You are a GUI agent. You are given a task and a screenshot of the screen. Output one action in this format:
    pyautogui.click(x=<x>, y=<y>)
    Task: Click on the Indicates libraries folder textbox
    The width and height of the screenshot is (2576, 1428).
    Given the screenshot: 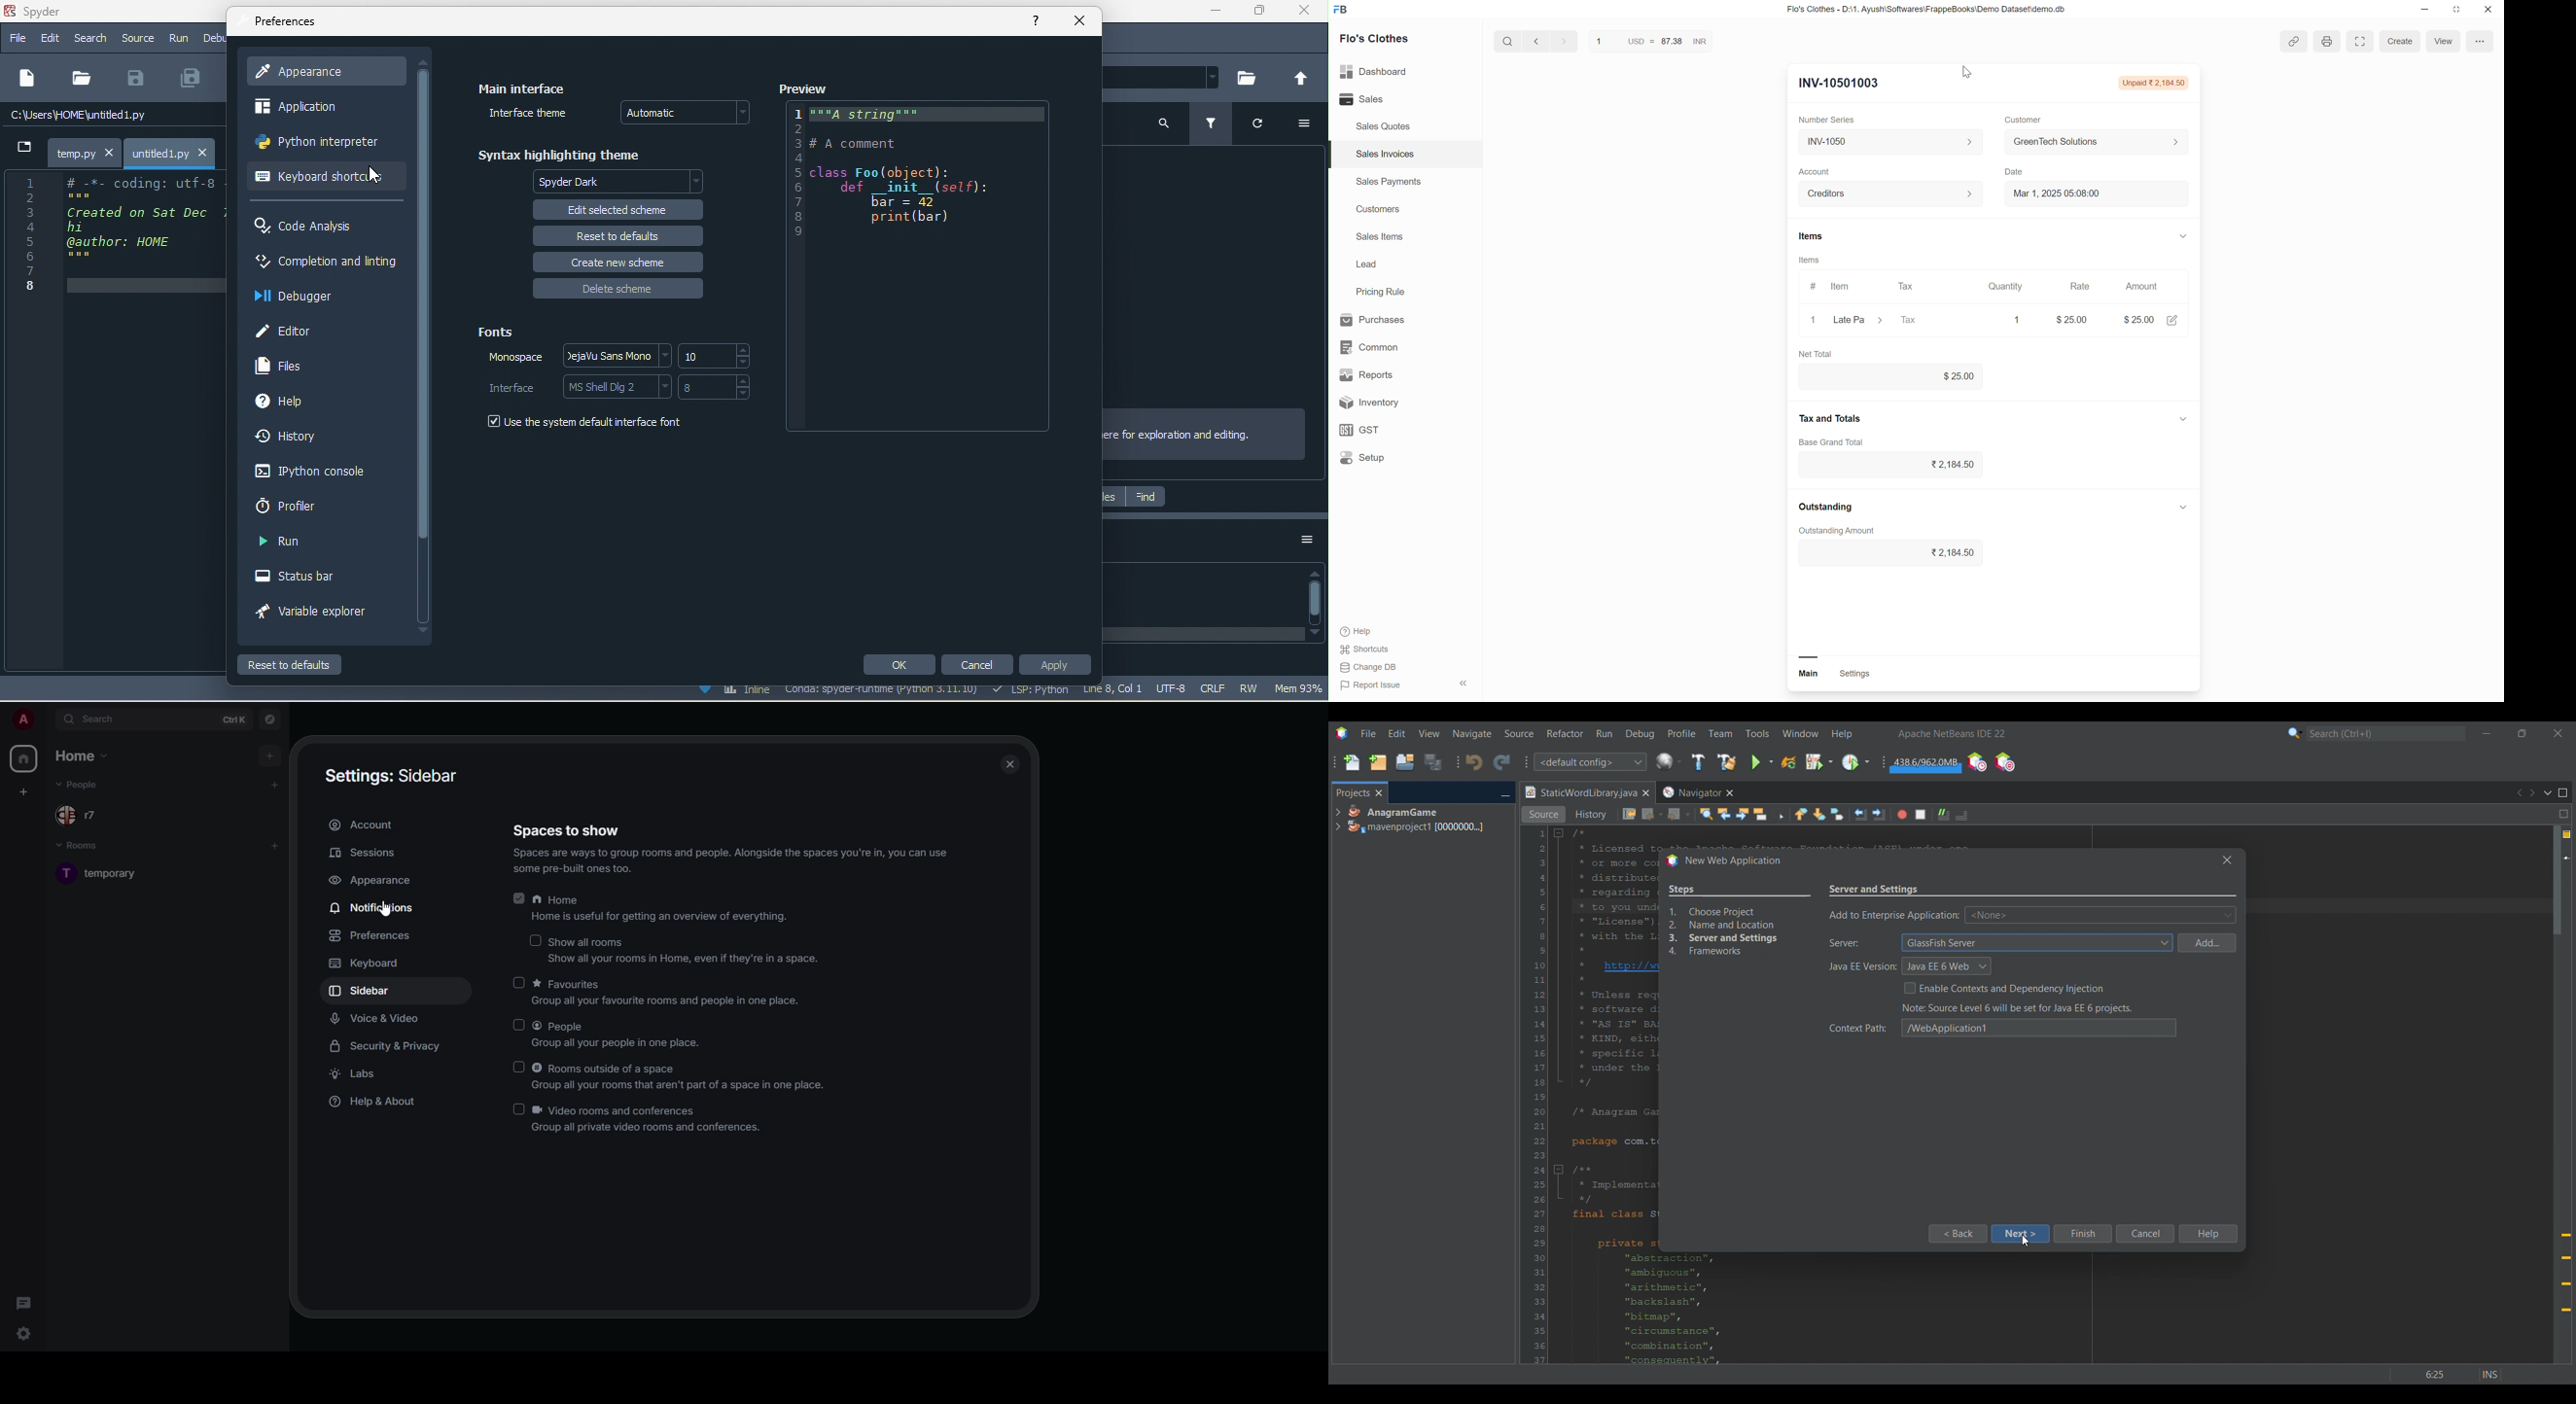 What is the action you would take?
    pyautogui.click(x=1861, y=1026)
    